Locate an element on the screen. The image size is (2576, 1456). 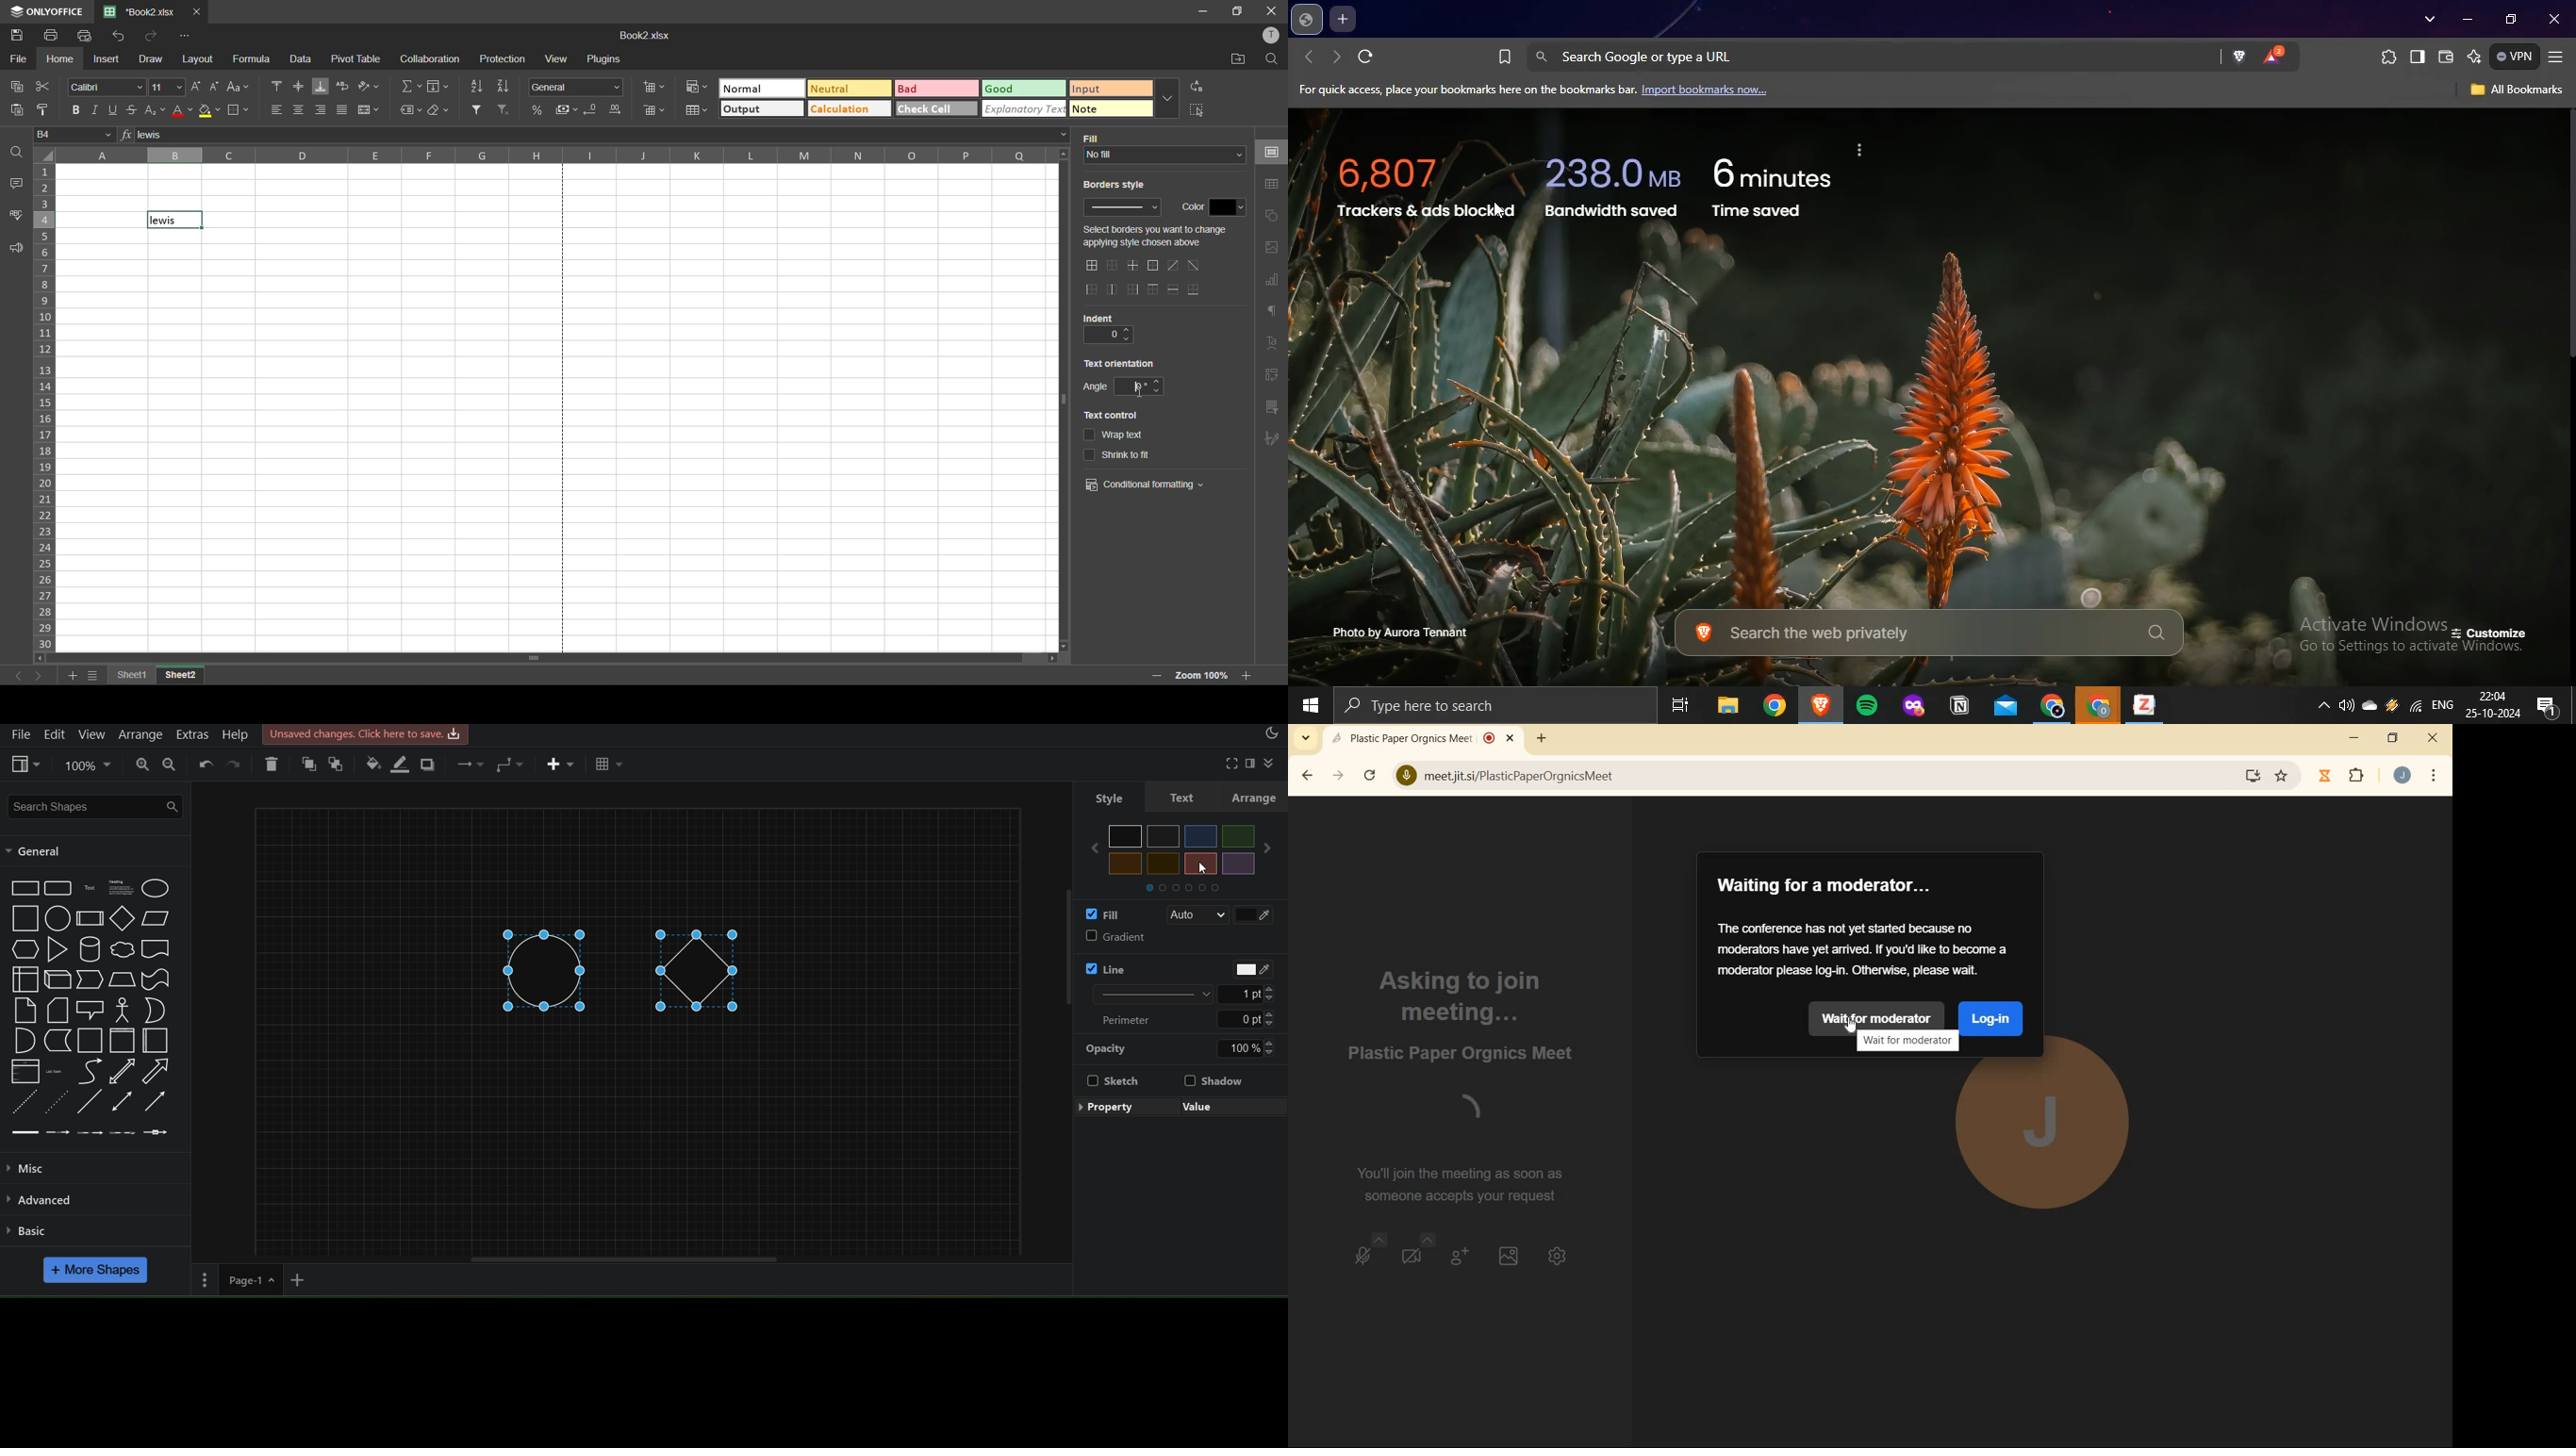
redo is located at coordinates (236, 763).